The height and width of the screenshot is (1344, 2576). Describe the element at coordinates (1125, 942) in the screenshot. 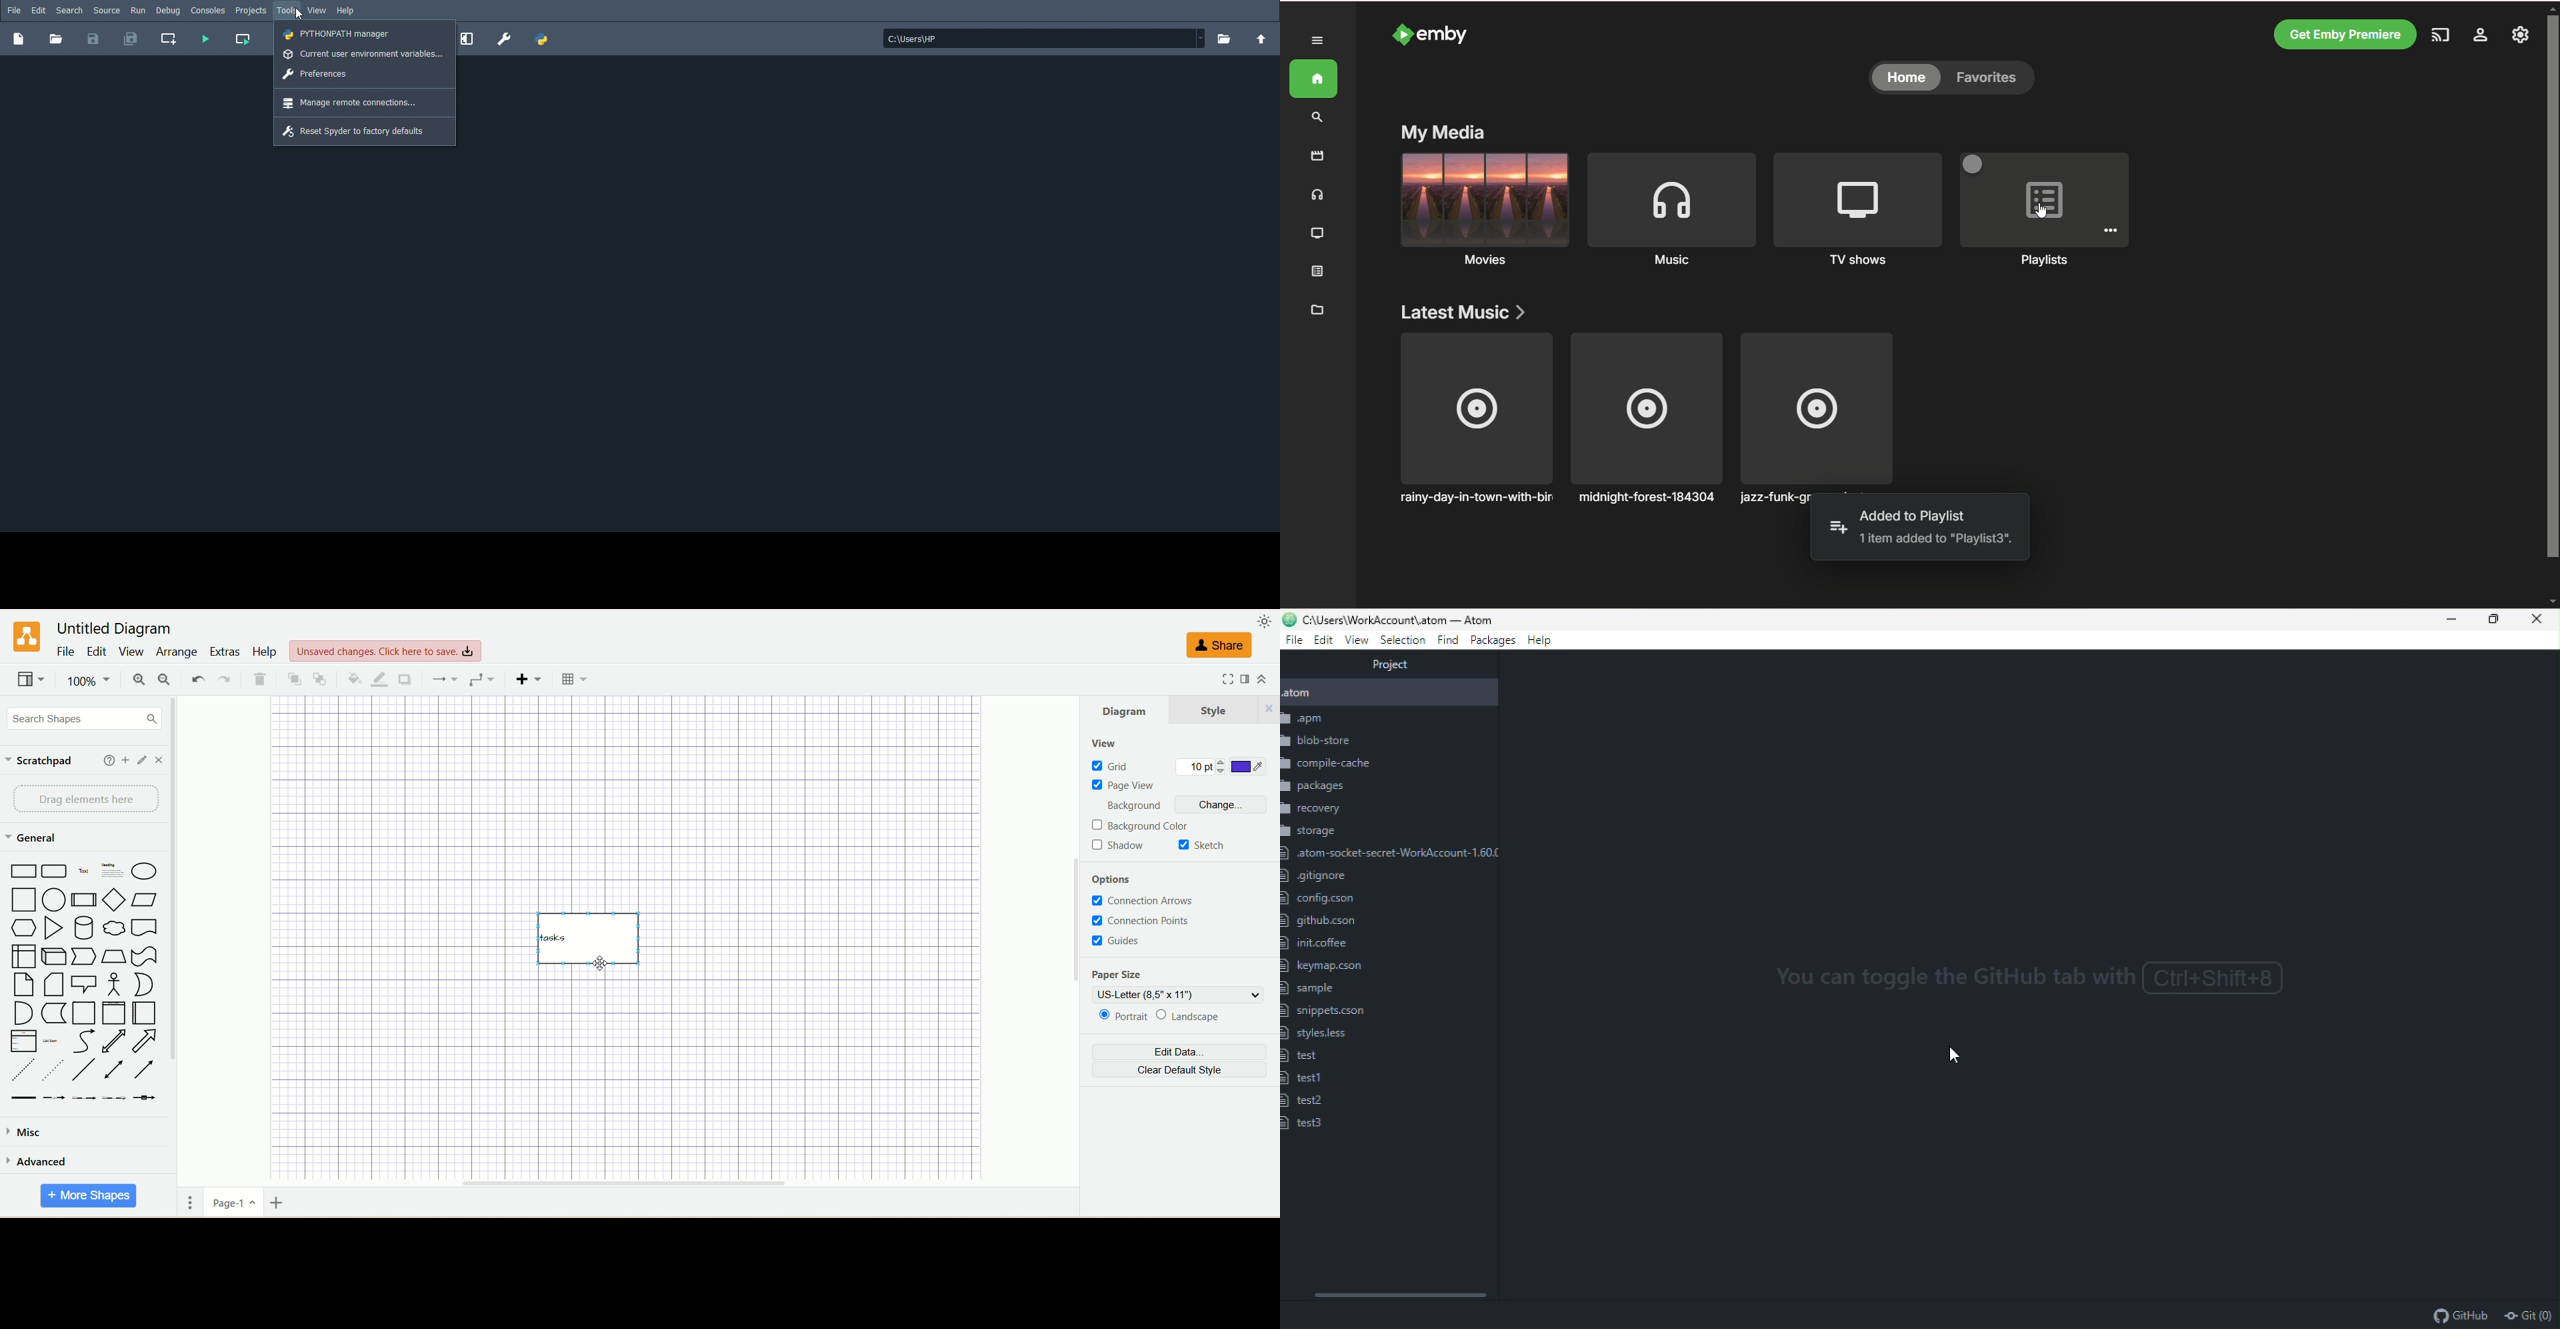

I see `guides` at that location.